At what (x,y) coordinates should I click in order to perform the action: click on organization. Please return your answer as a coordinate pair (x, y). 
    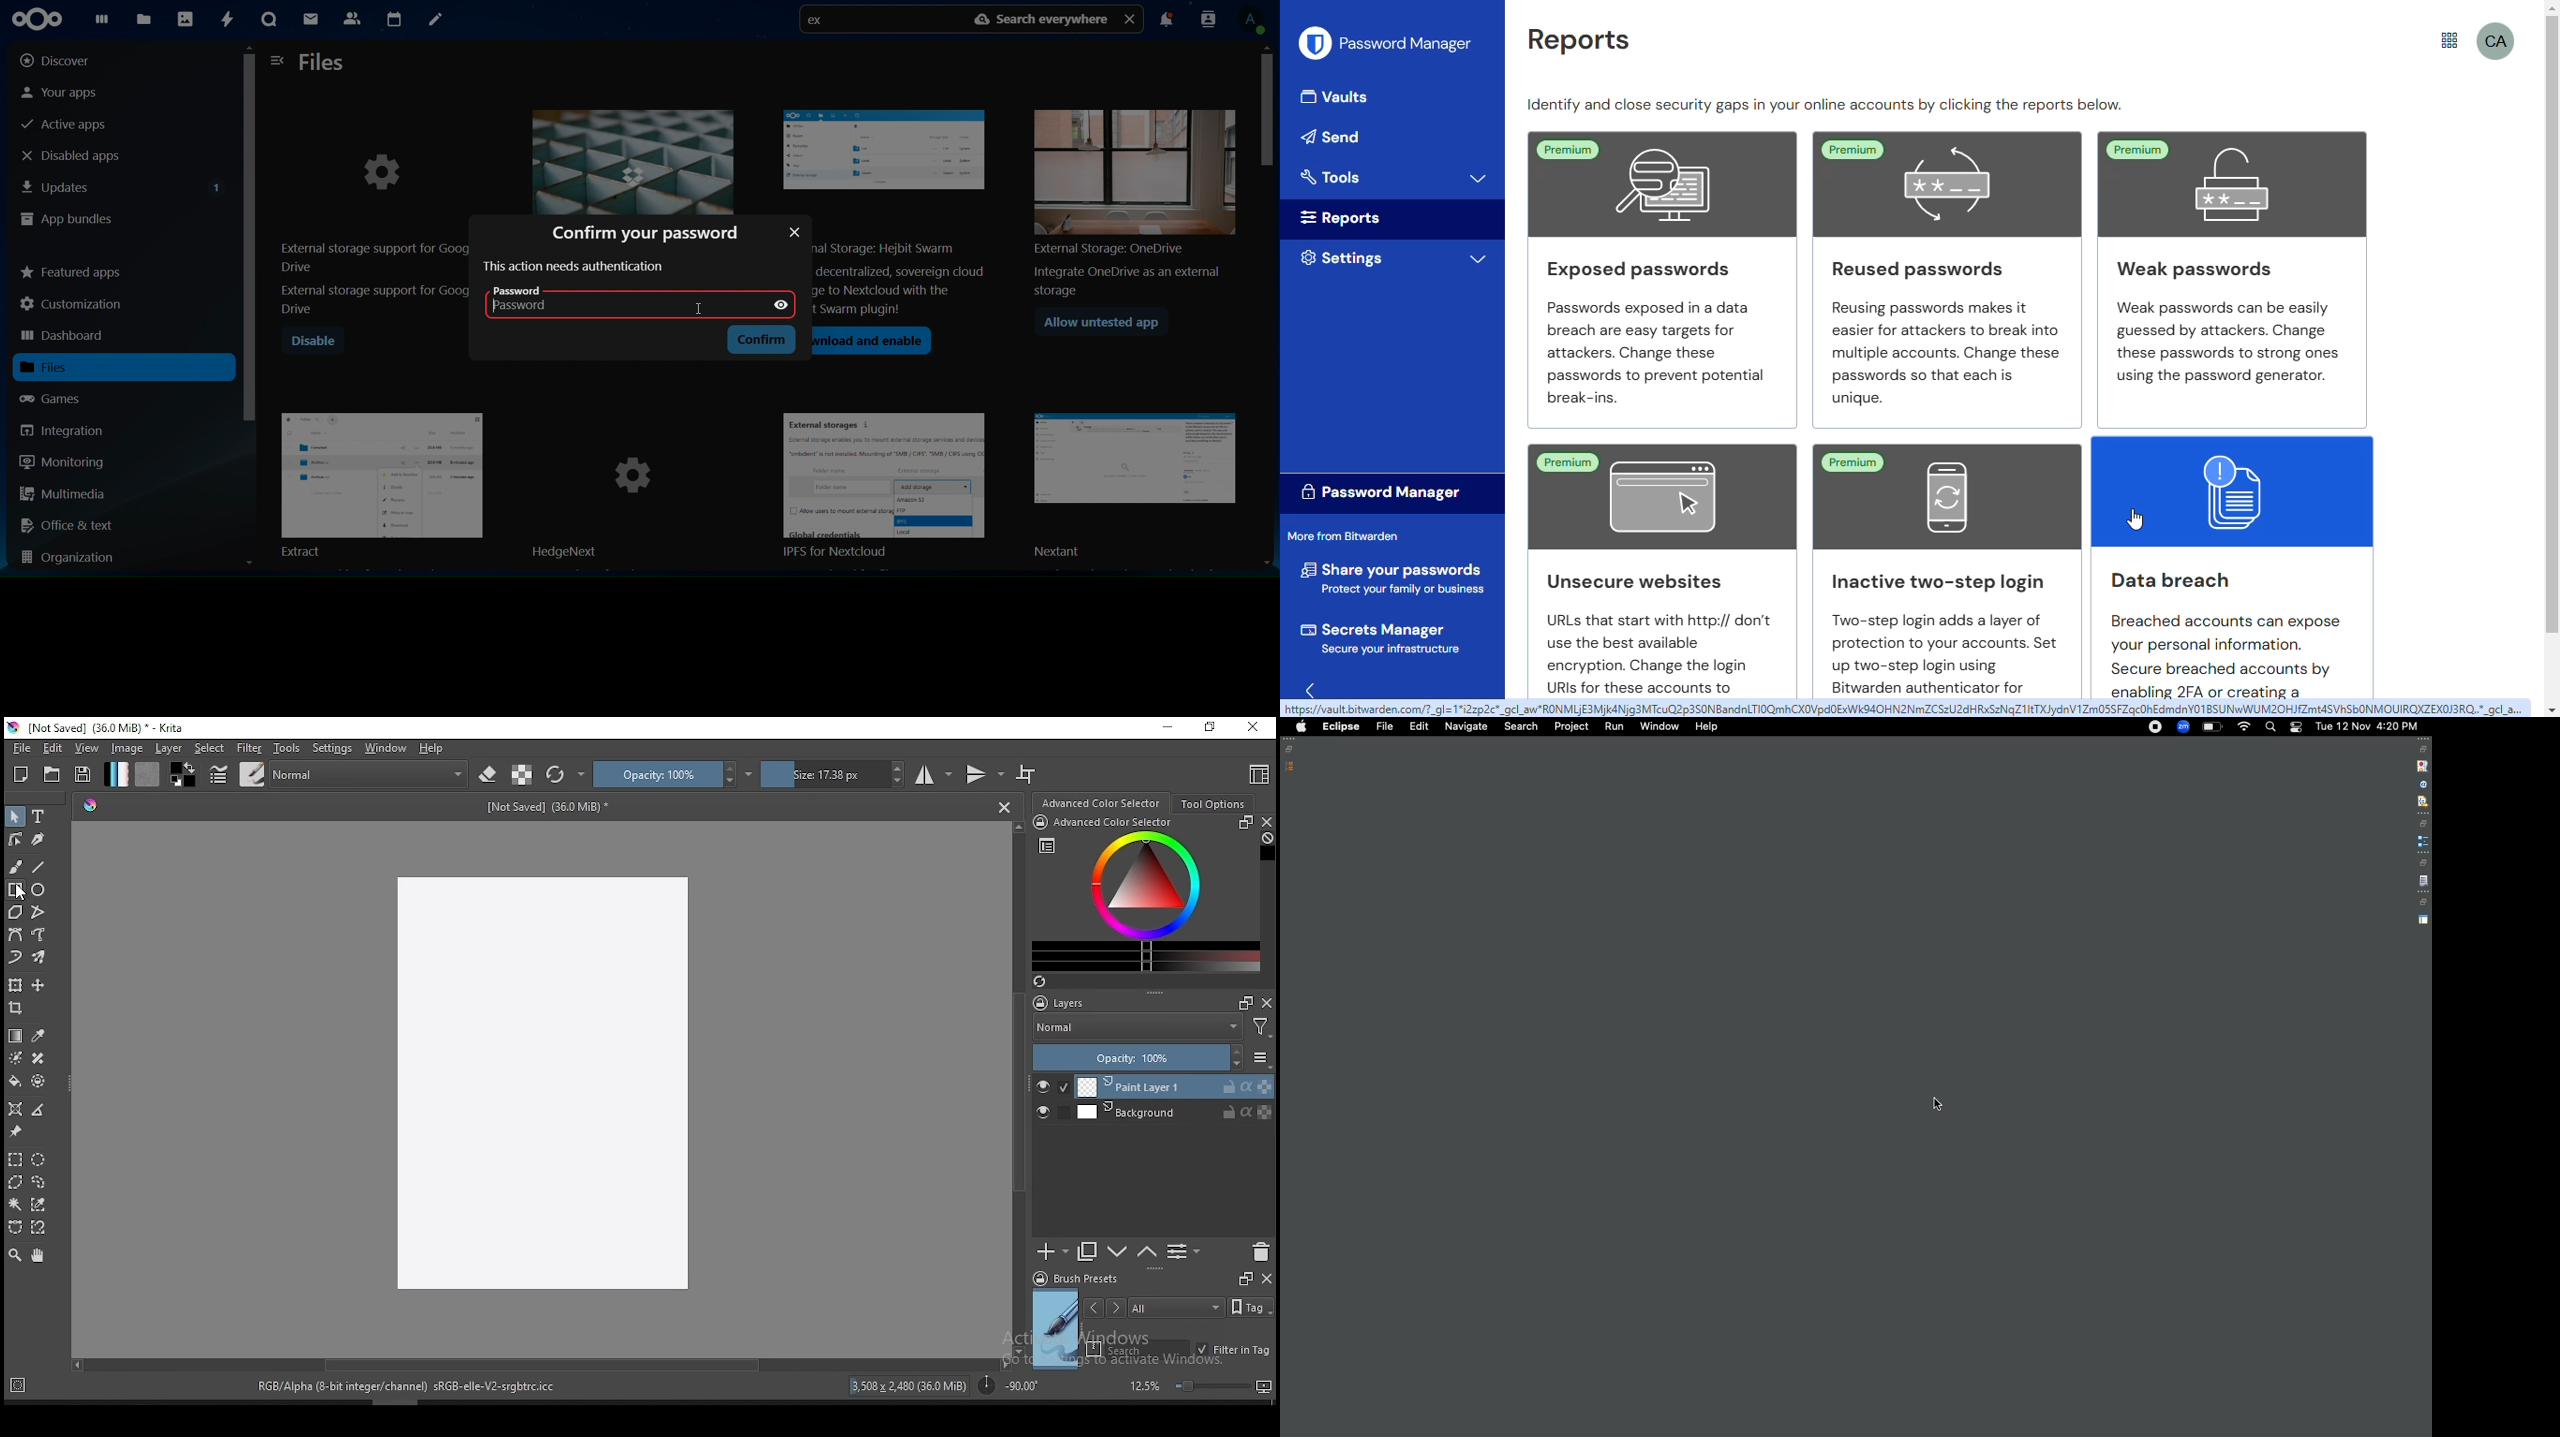
    Looking at the image, I should click on (73, 559).